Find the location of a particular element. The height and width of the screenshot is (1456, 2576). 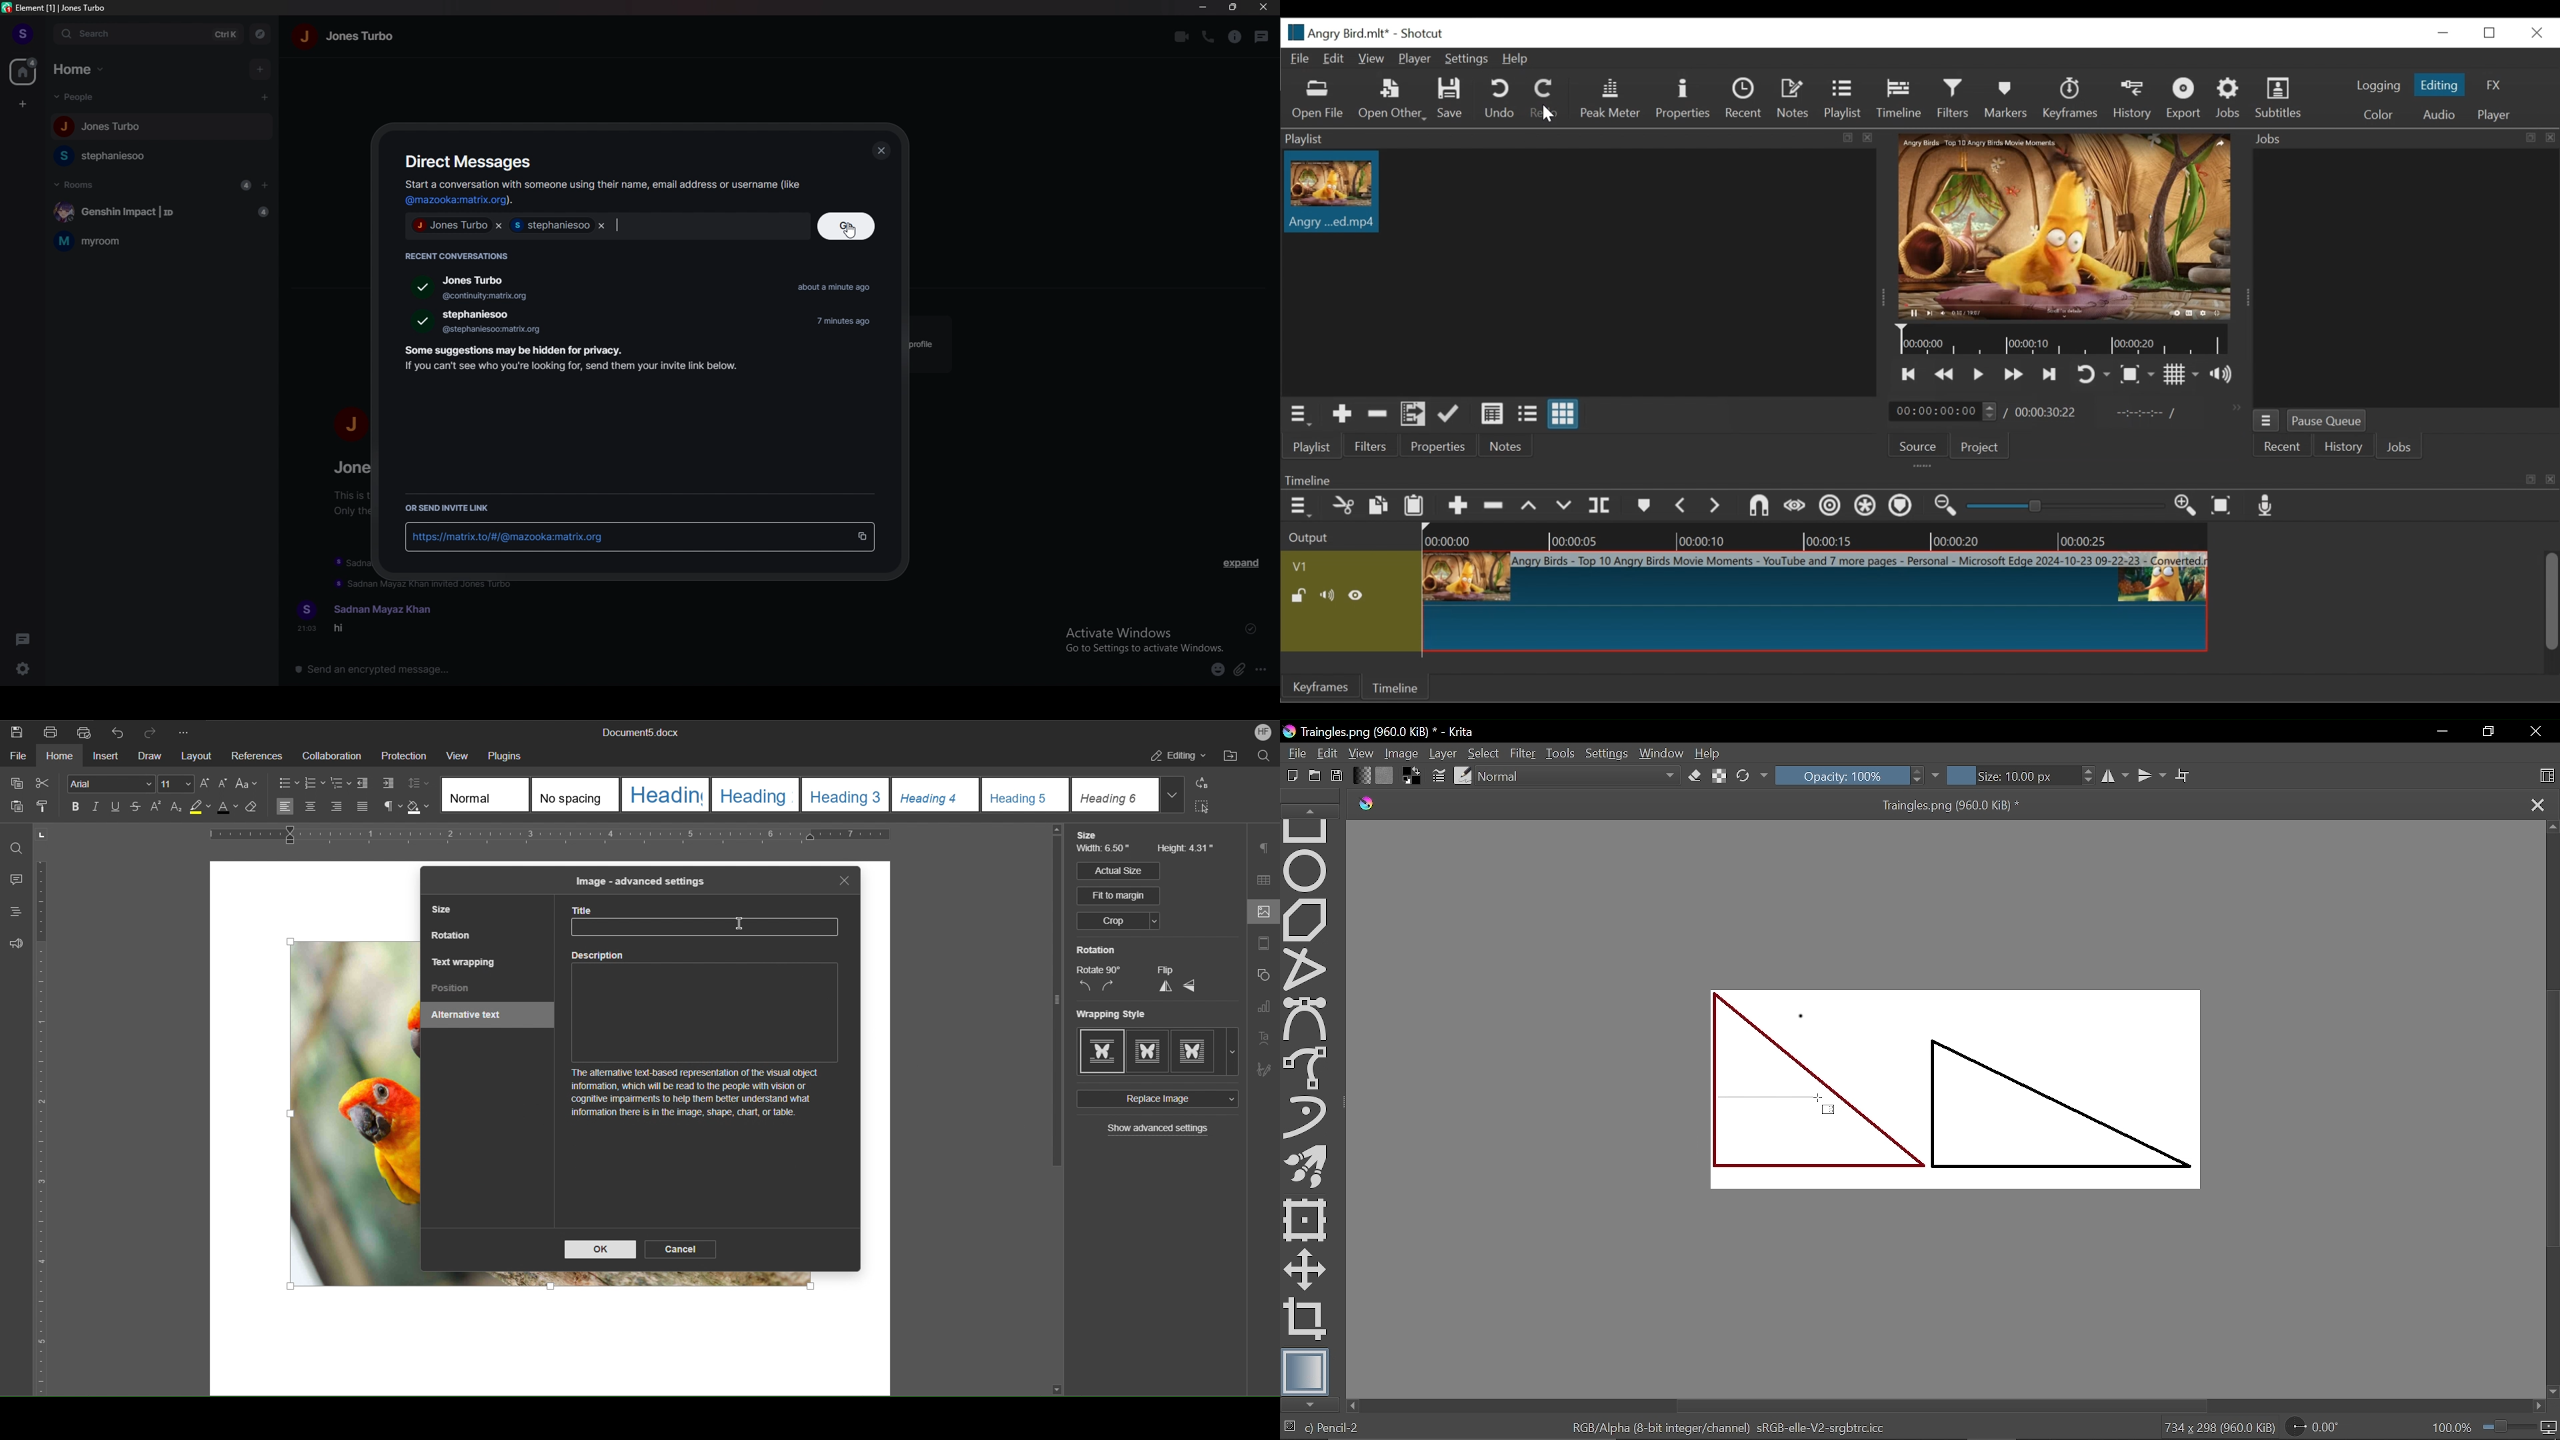

Wrapping Style is located at coordinates (1158, 1052).